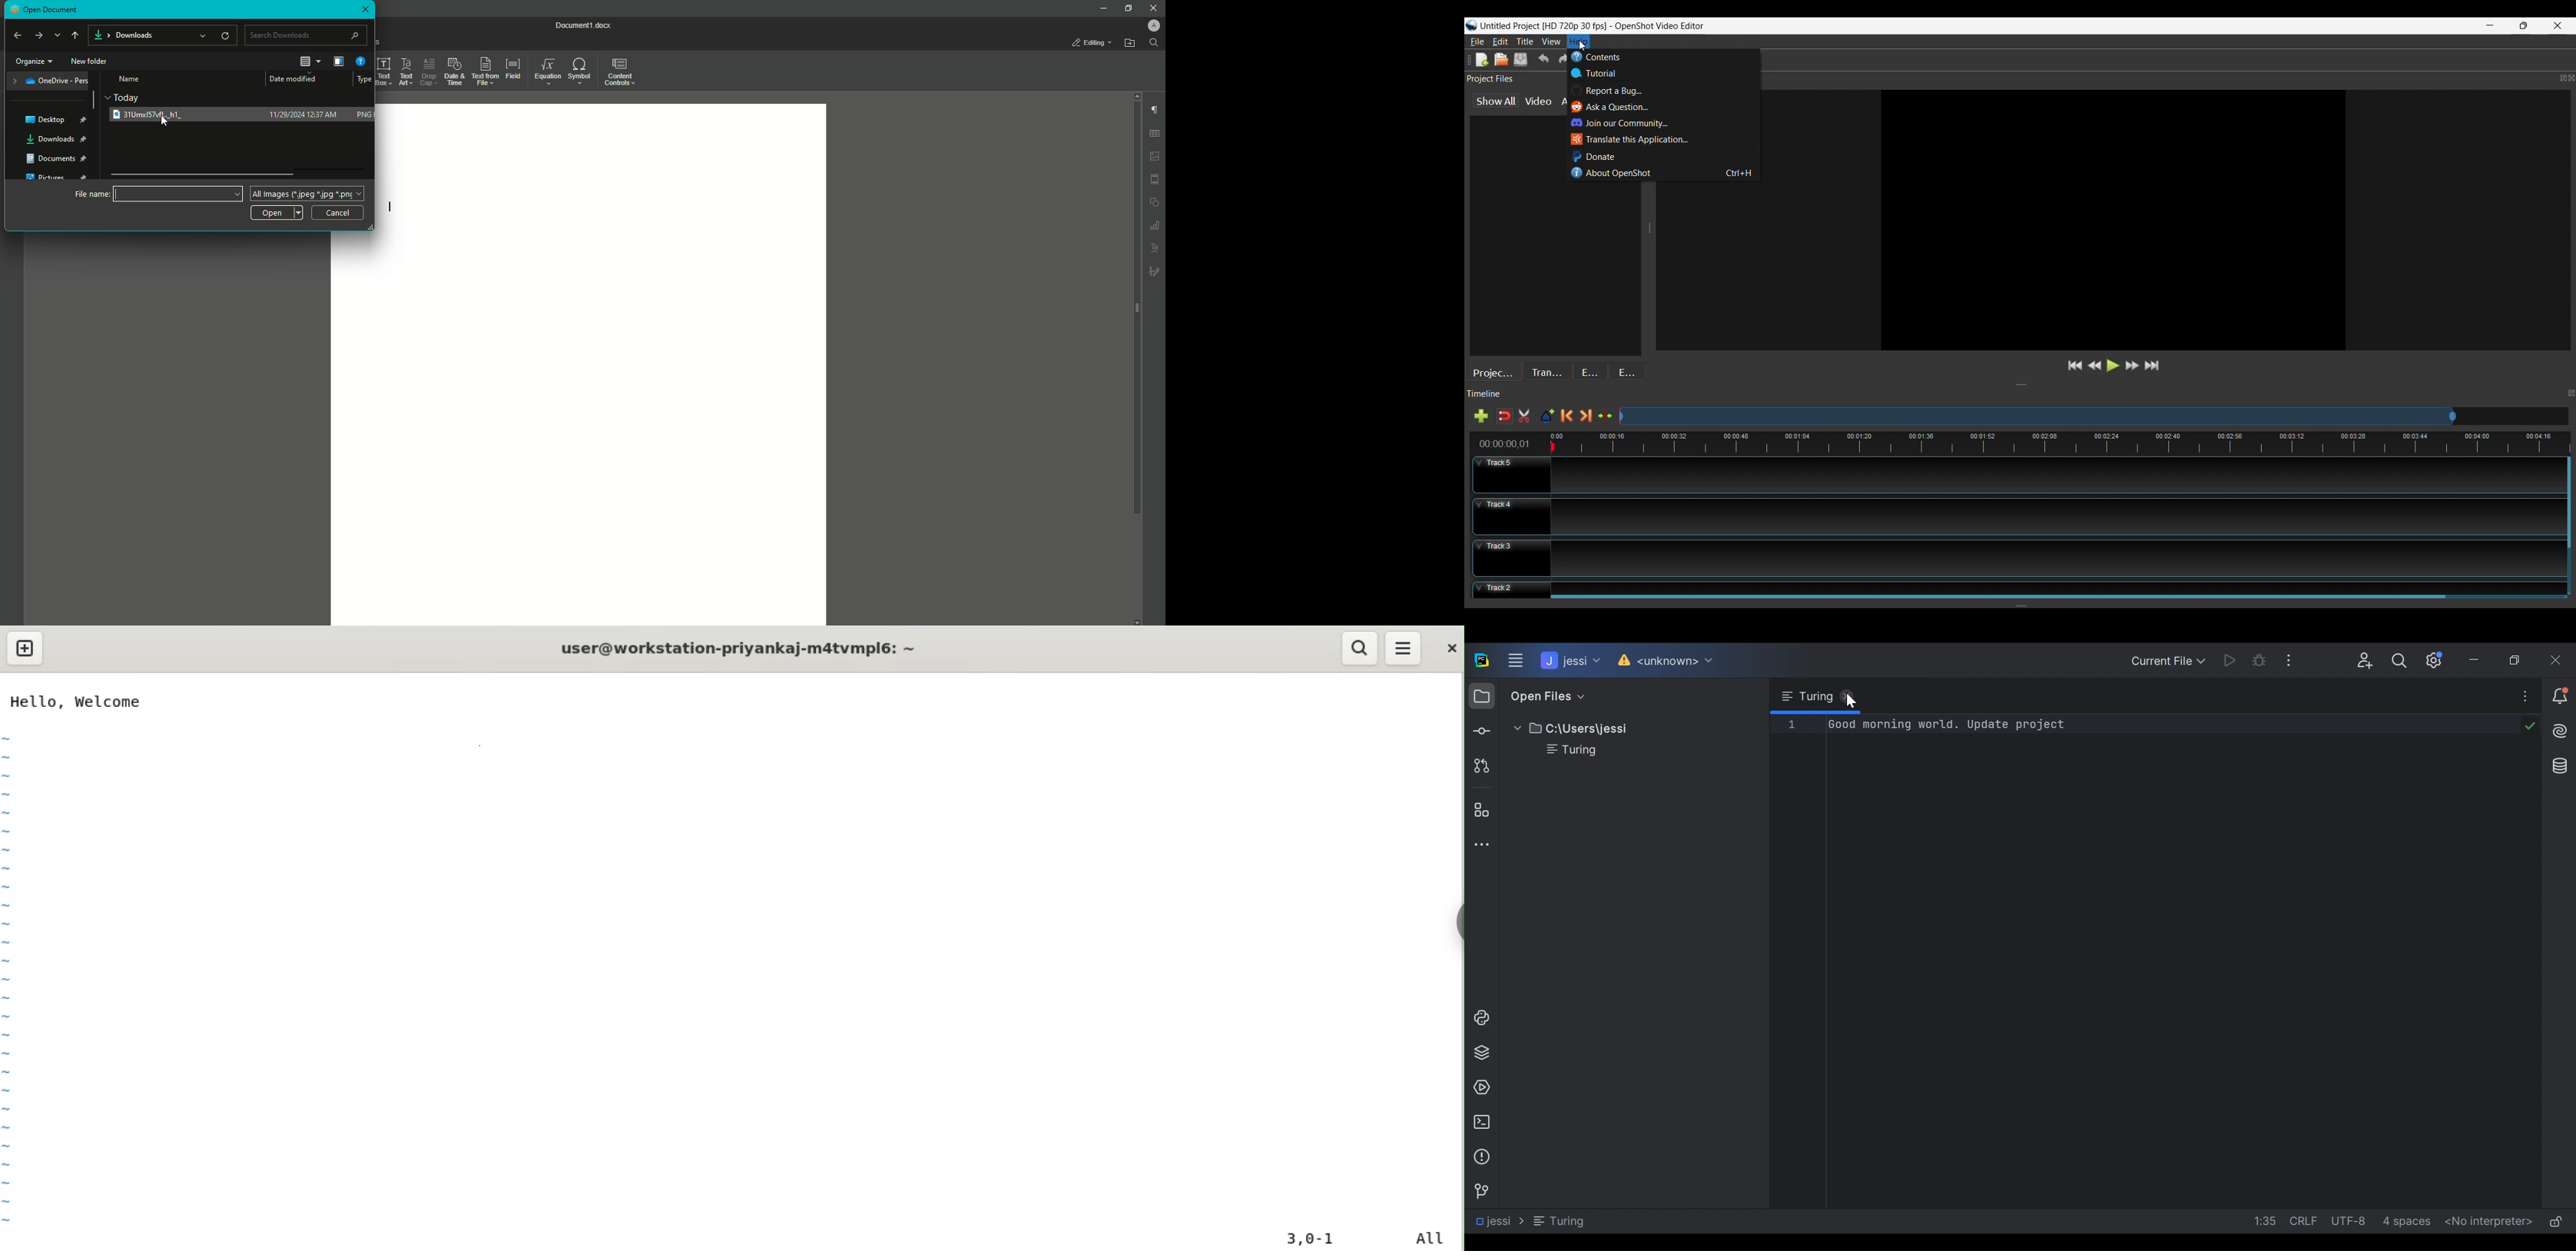  What do you see at coordinates (1509, 236) in the screenshot?
I see `Project Files tab` at bounding box center [1509, 236].